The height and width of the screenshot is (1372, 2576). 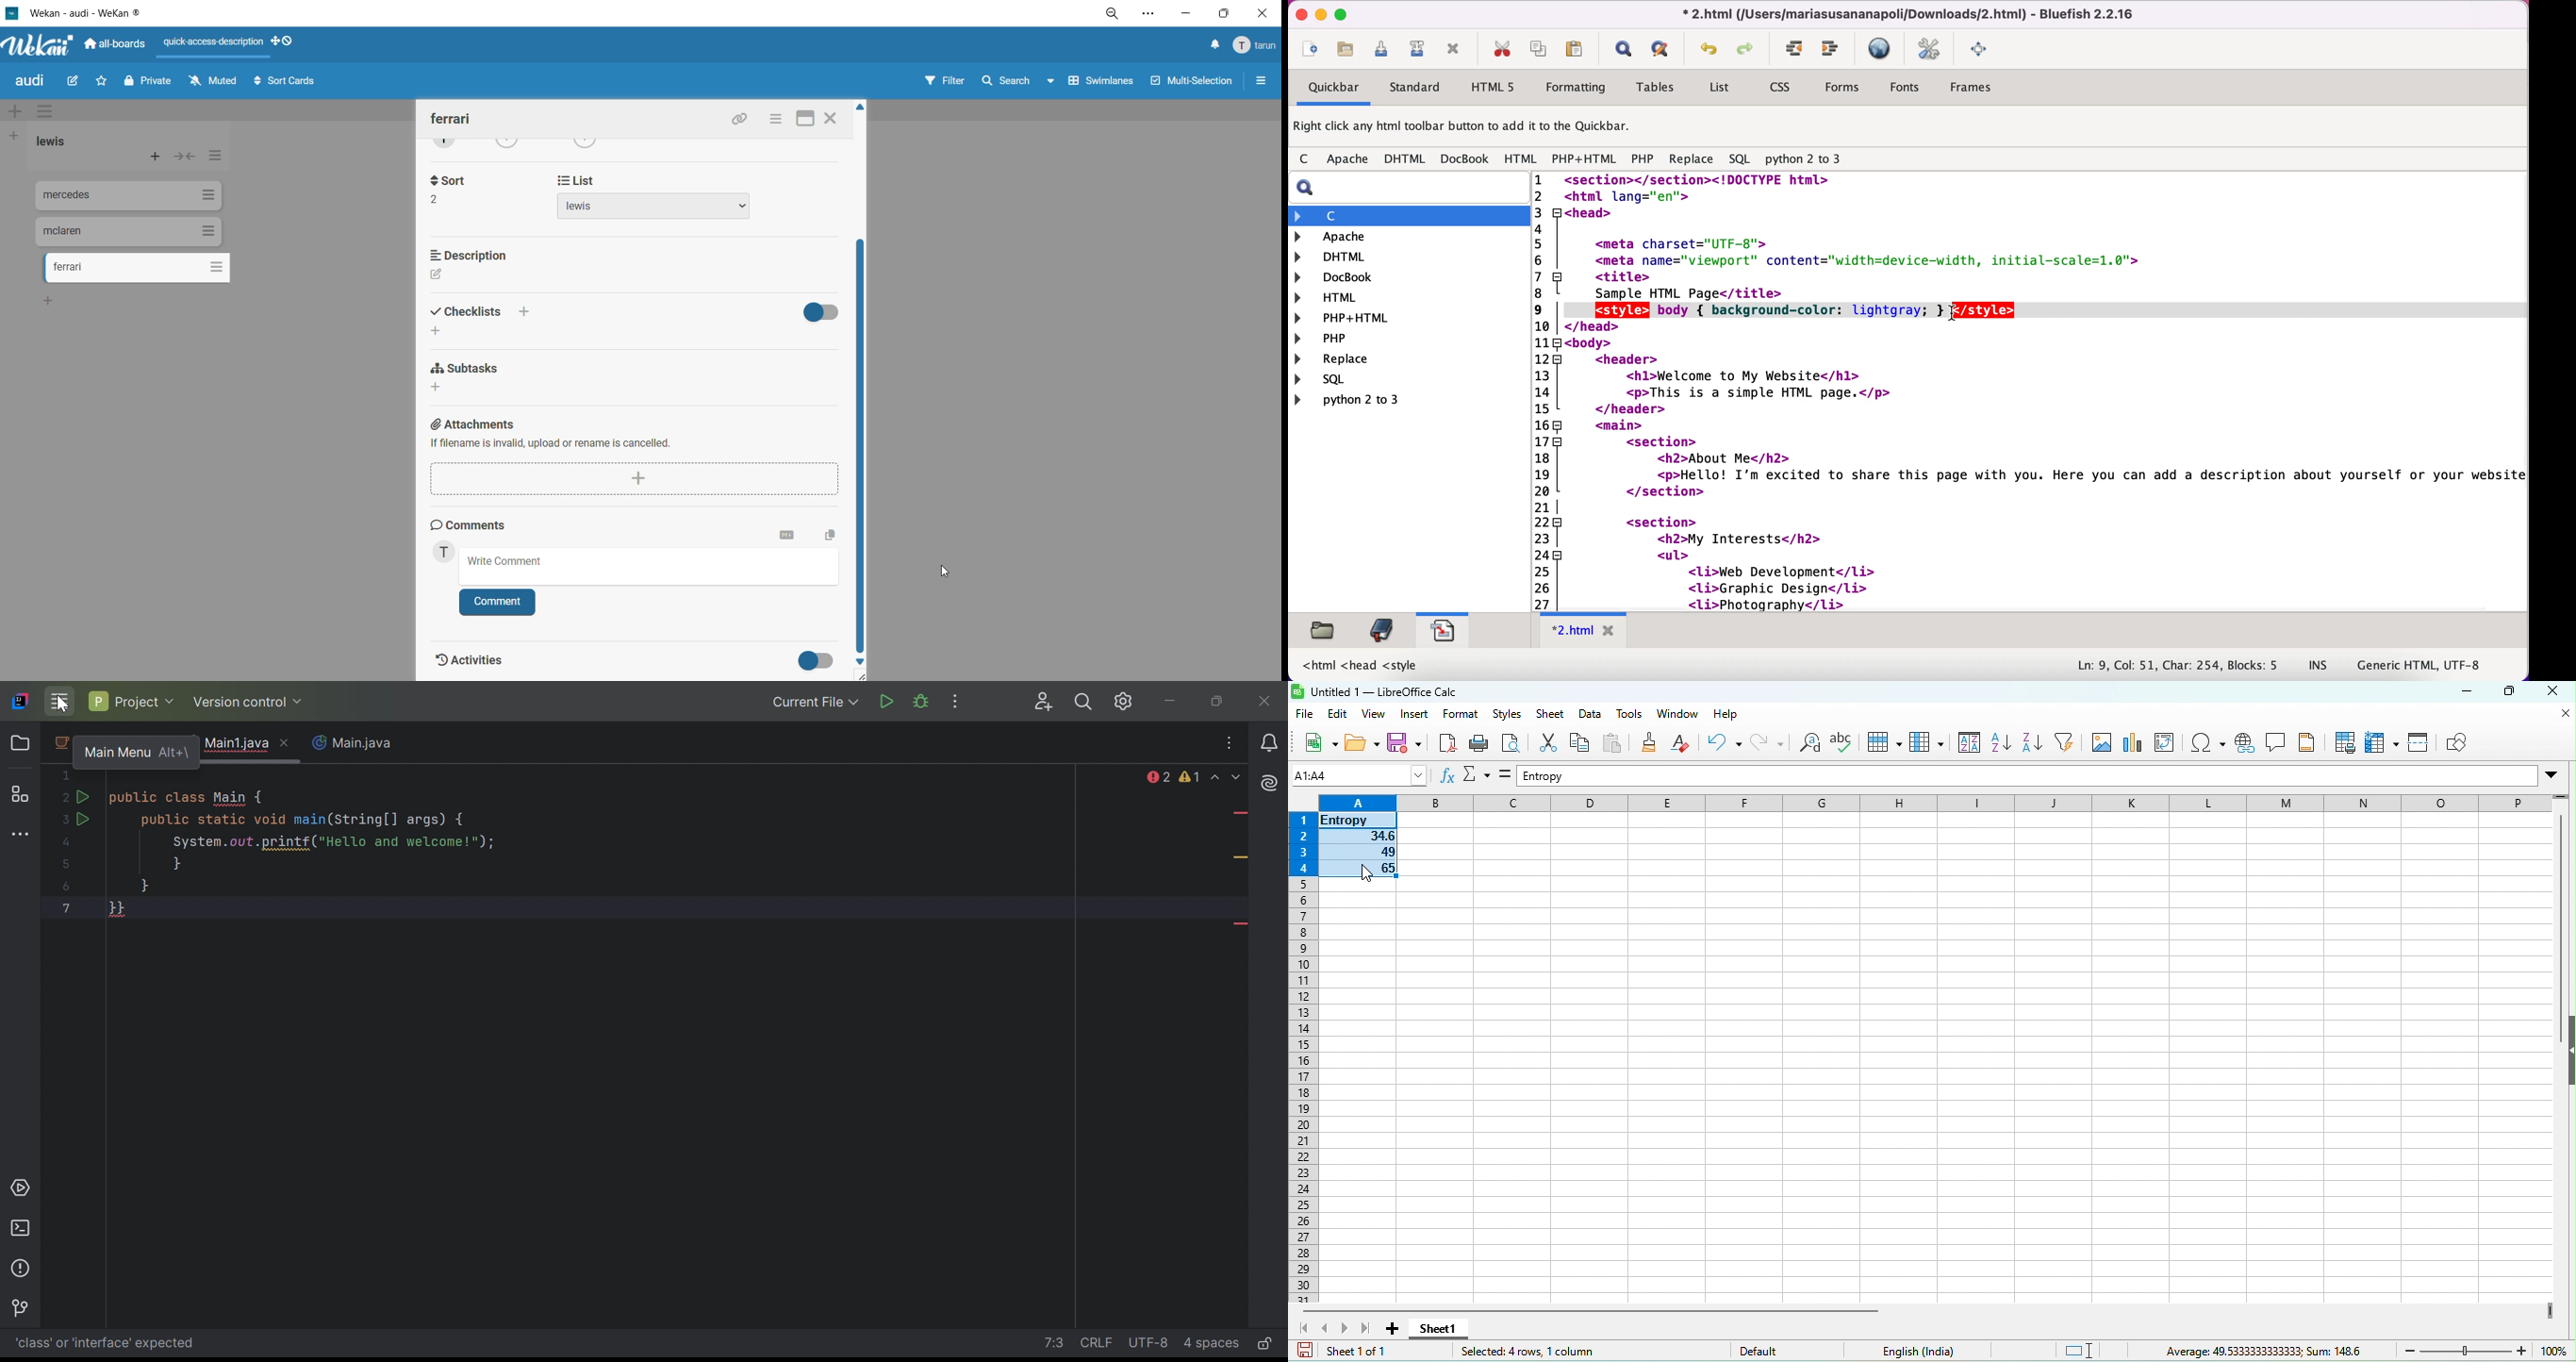 I want to click on cut, so click(x=1544, y=745).